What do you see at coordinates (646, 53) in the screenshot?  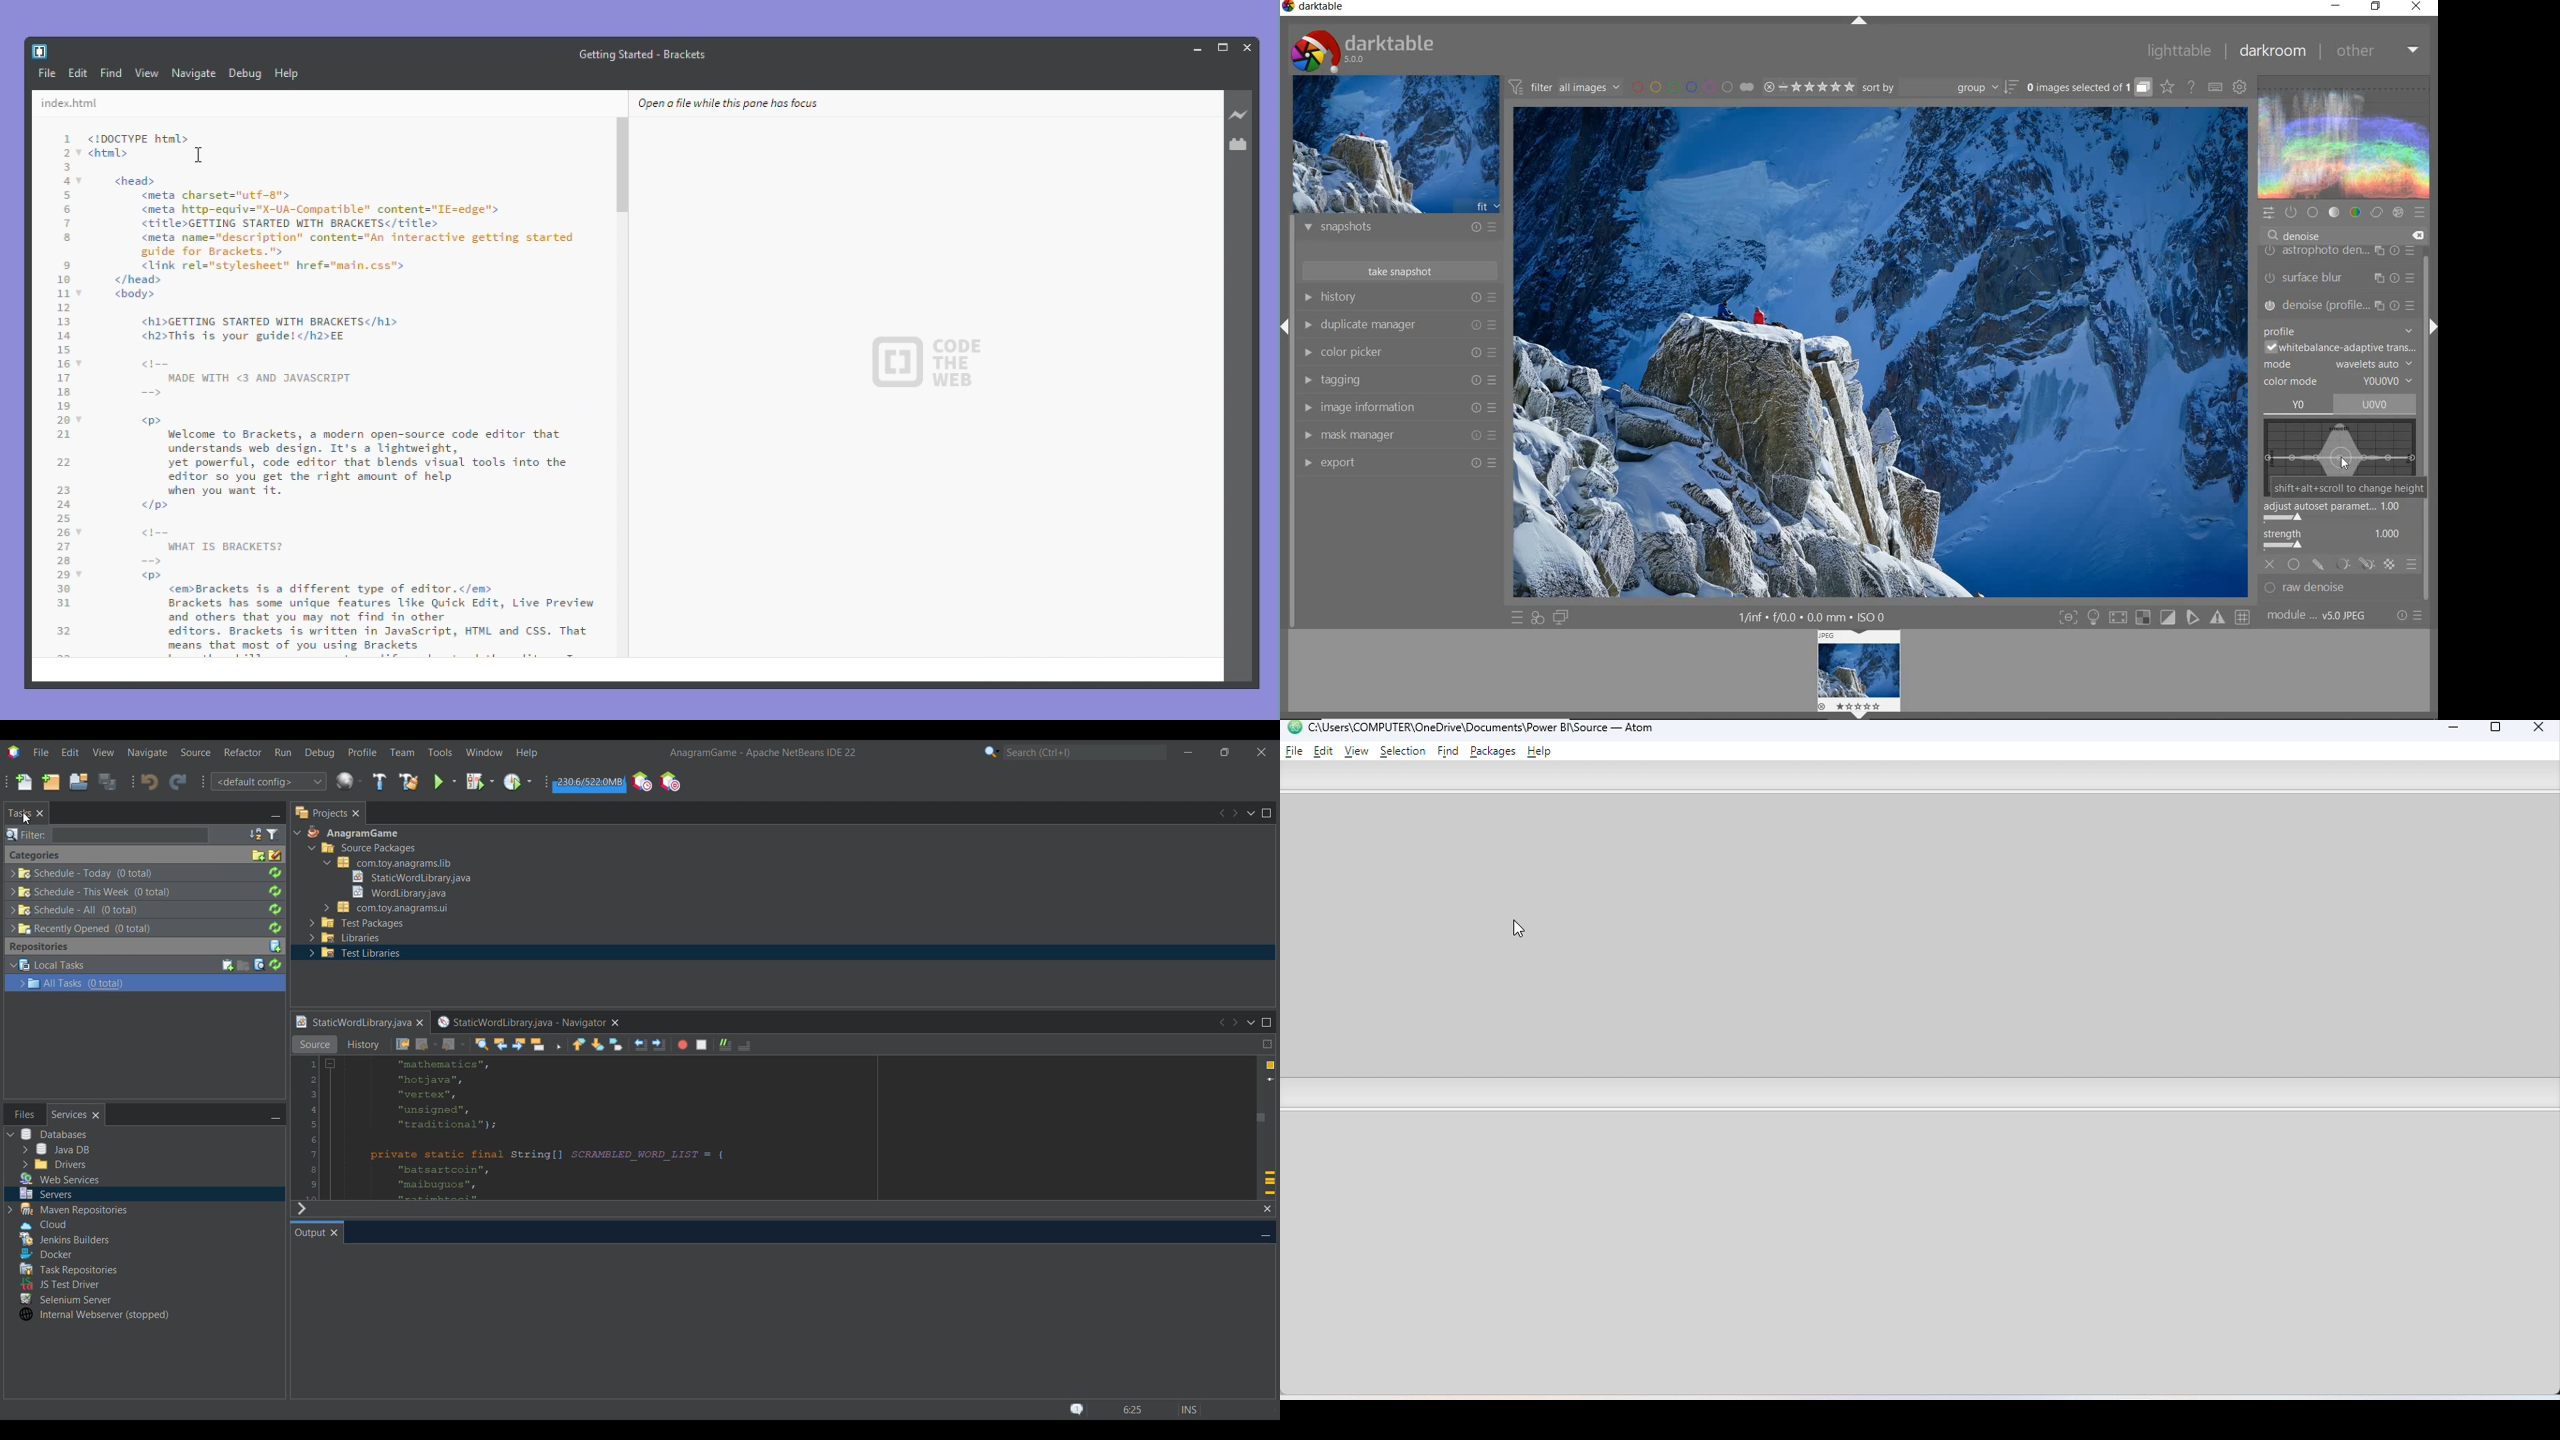 I see `getting started - brackets` at bounding box center [646, 53].